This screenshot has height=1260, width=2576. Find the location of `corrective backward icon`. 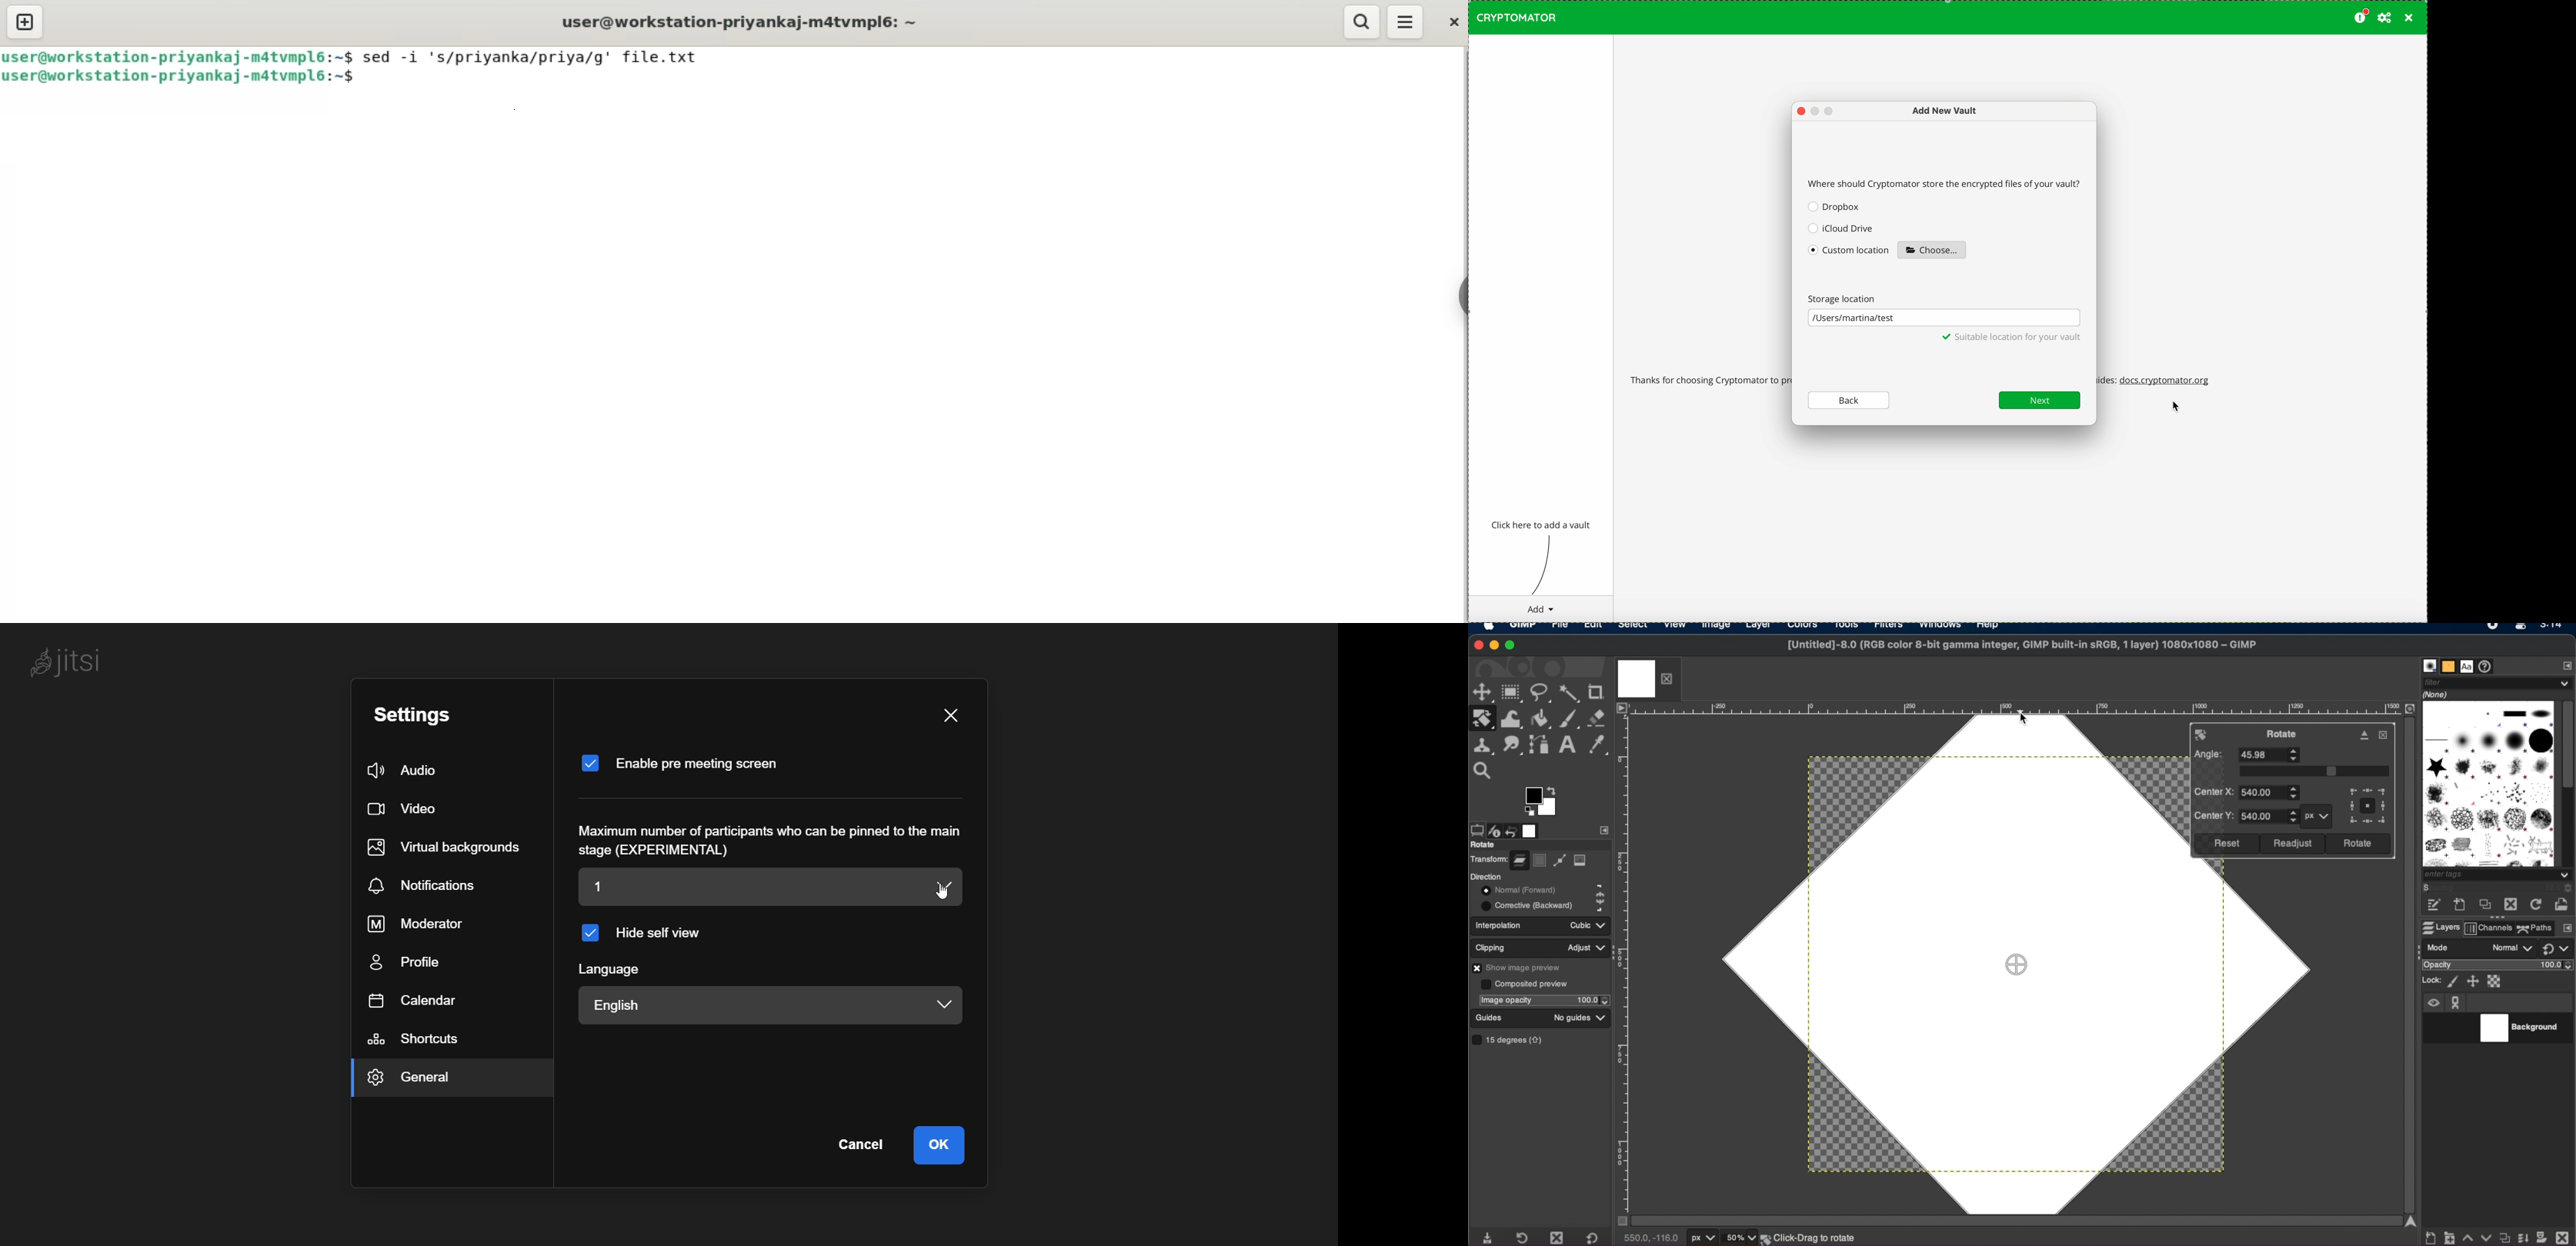

corrective backward icon is located at coordinates (1598, 907).